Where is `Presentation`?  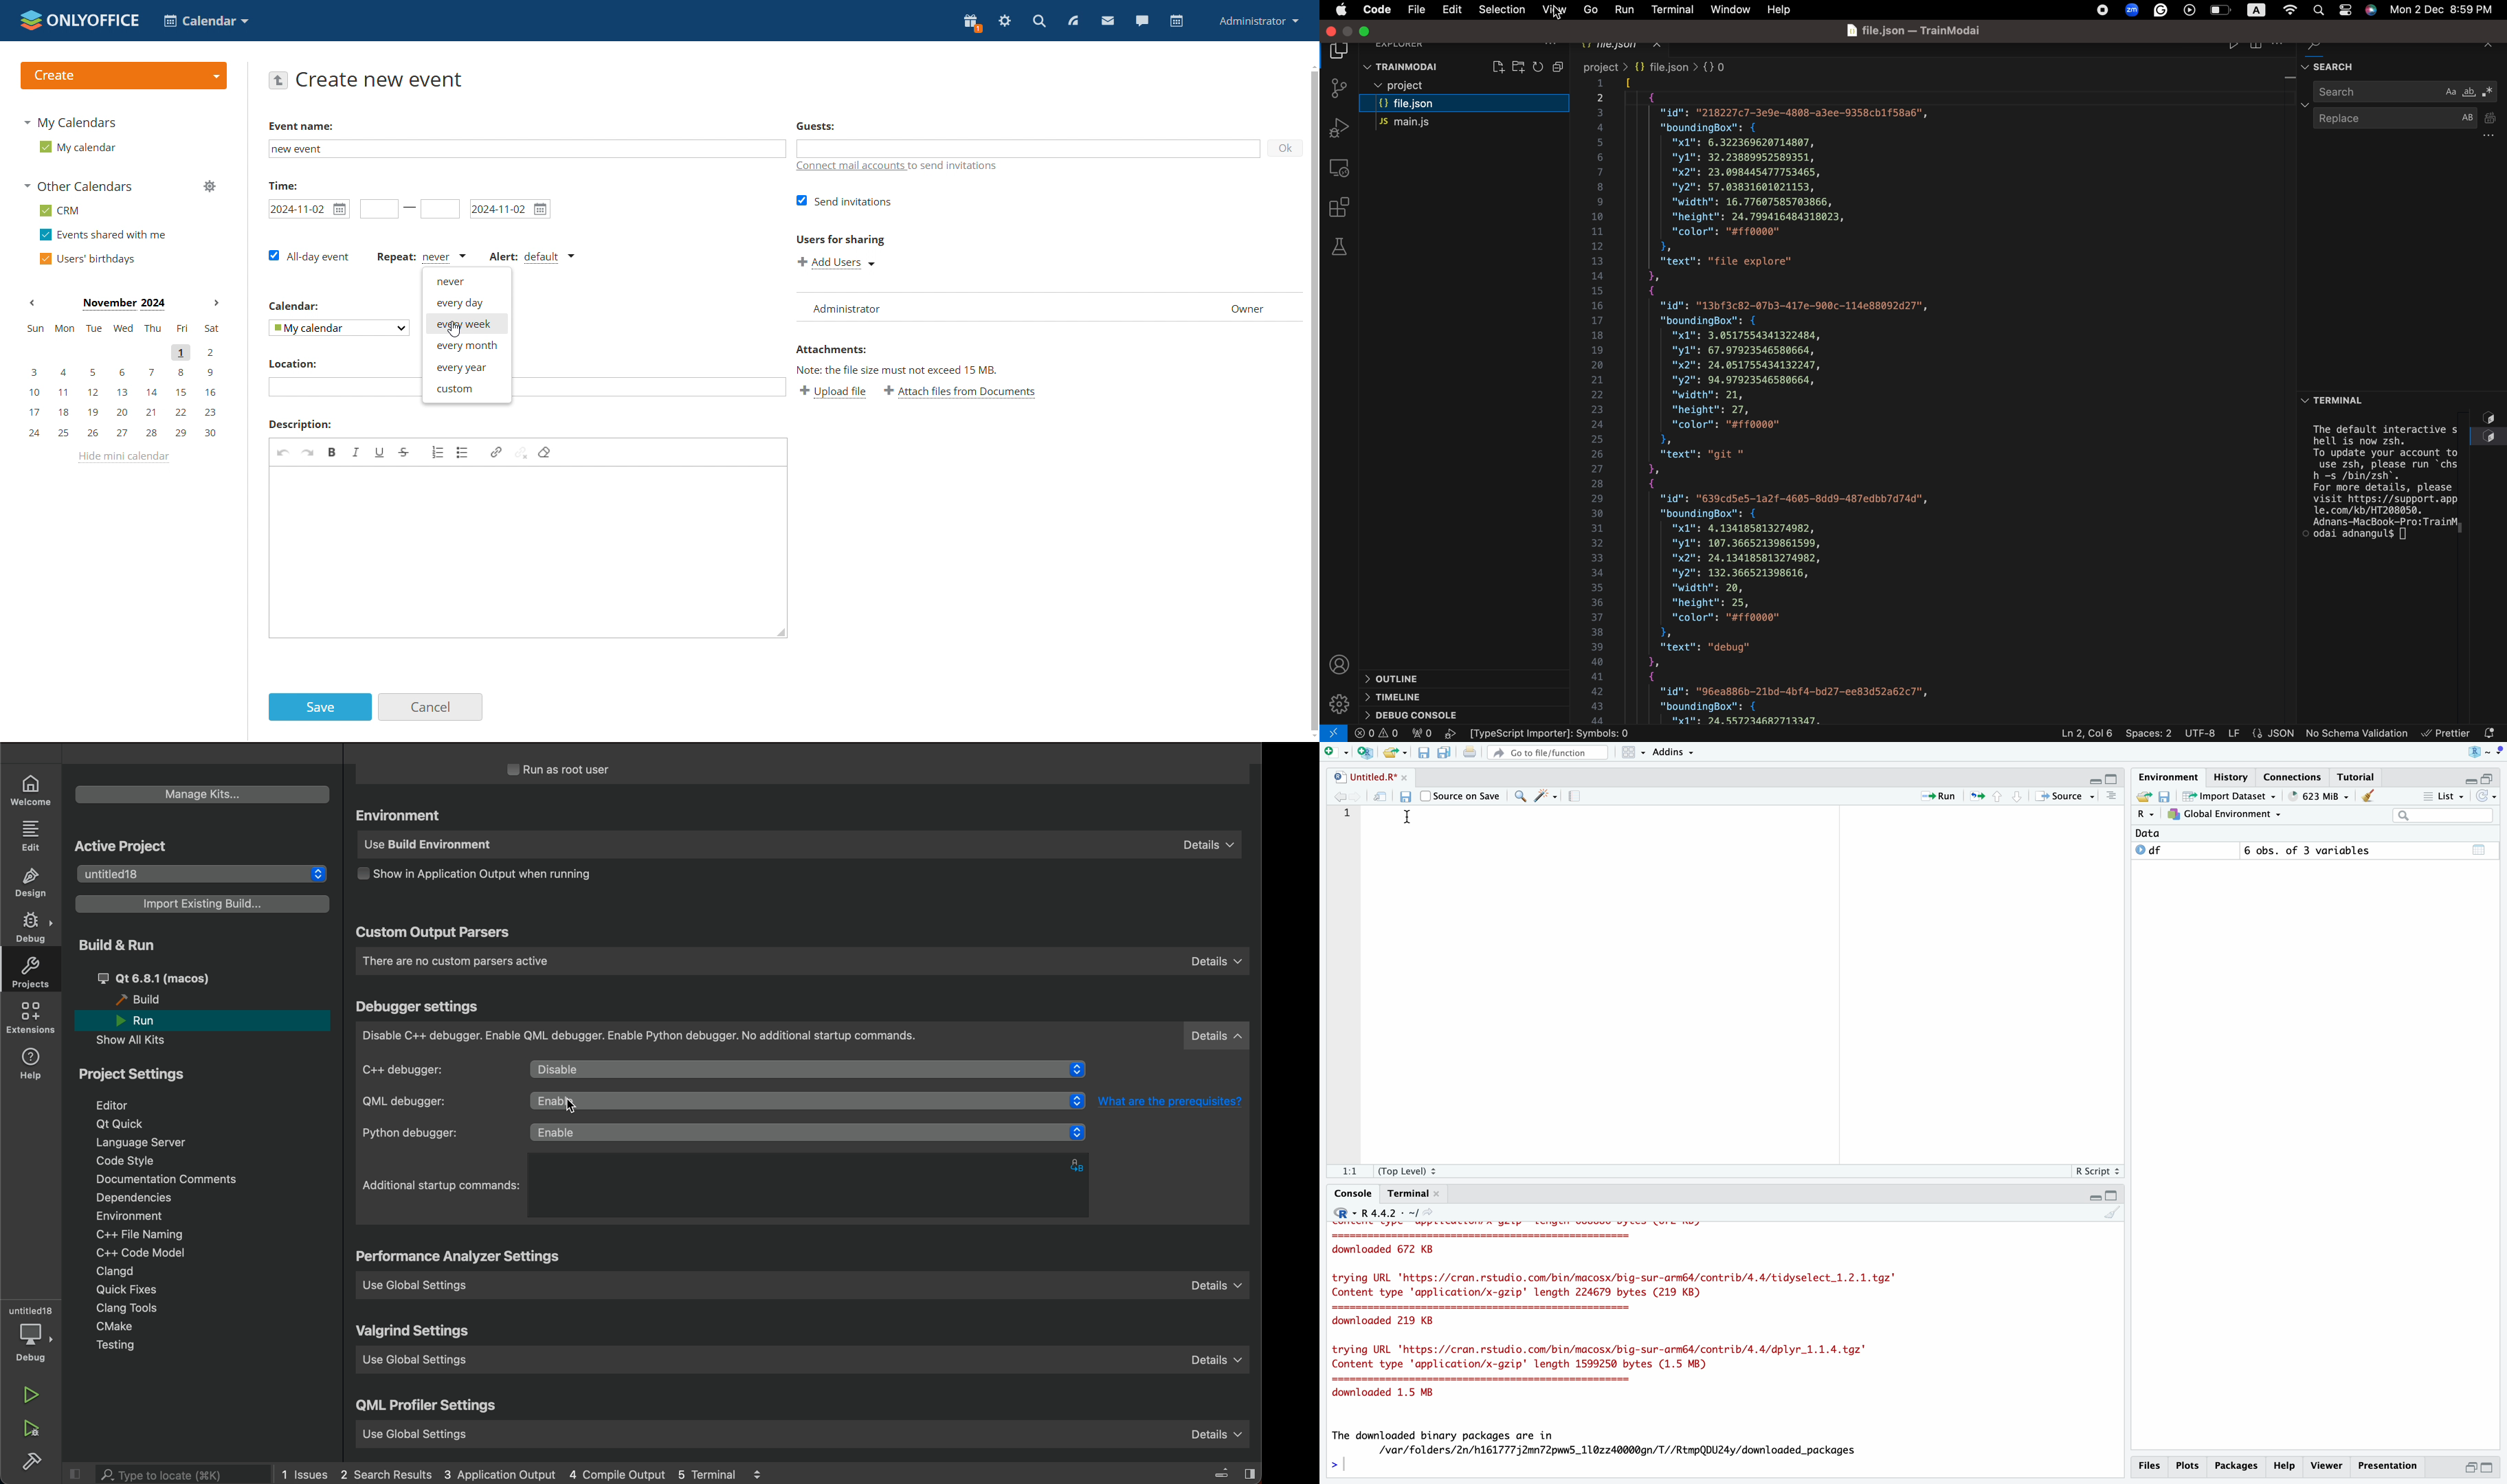
Presentation is located at coordinates (2388, 1466).